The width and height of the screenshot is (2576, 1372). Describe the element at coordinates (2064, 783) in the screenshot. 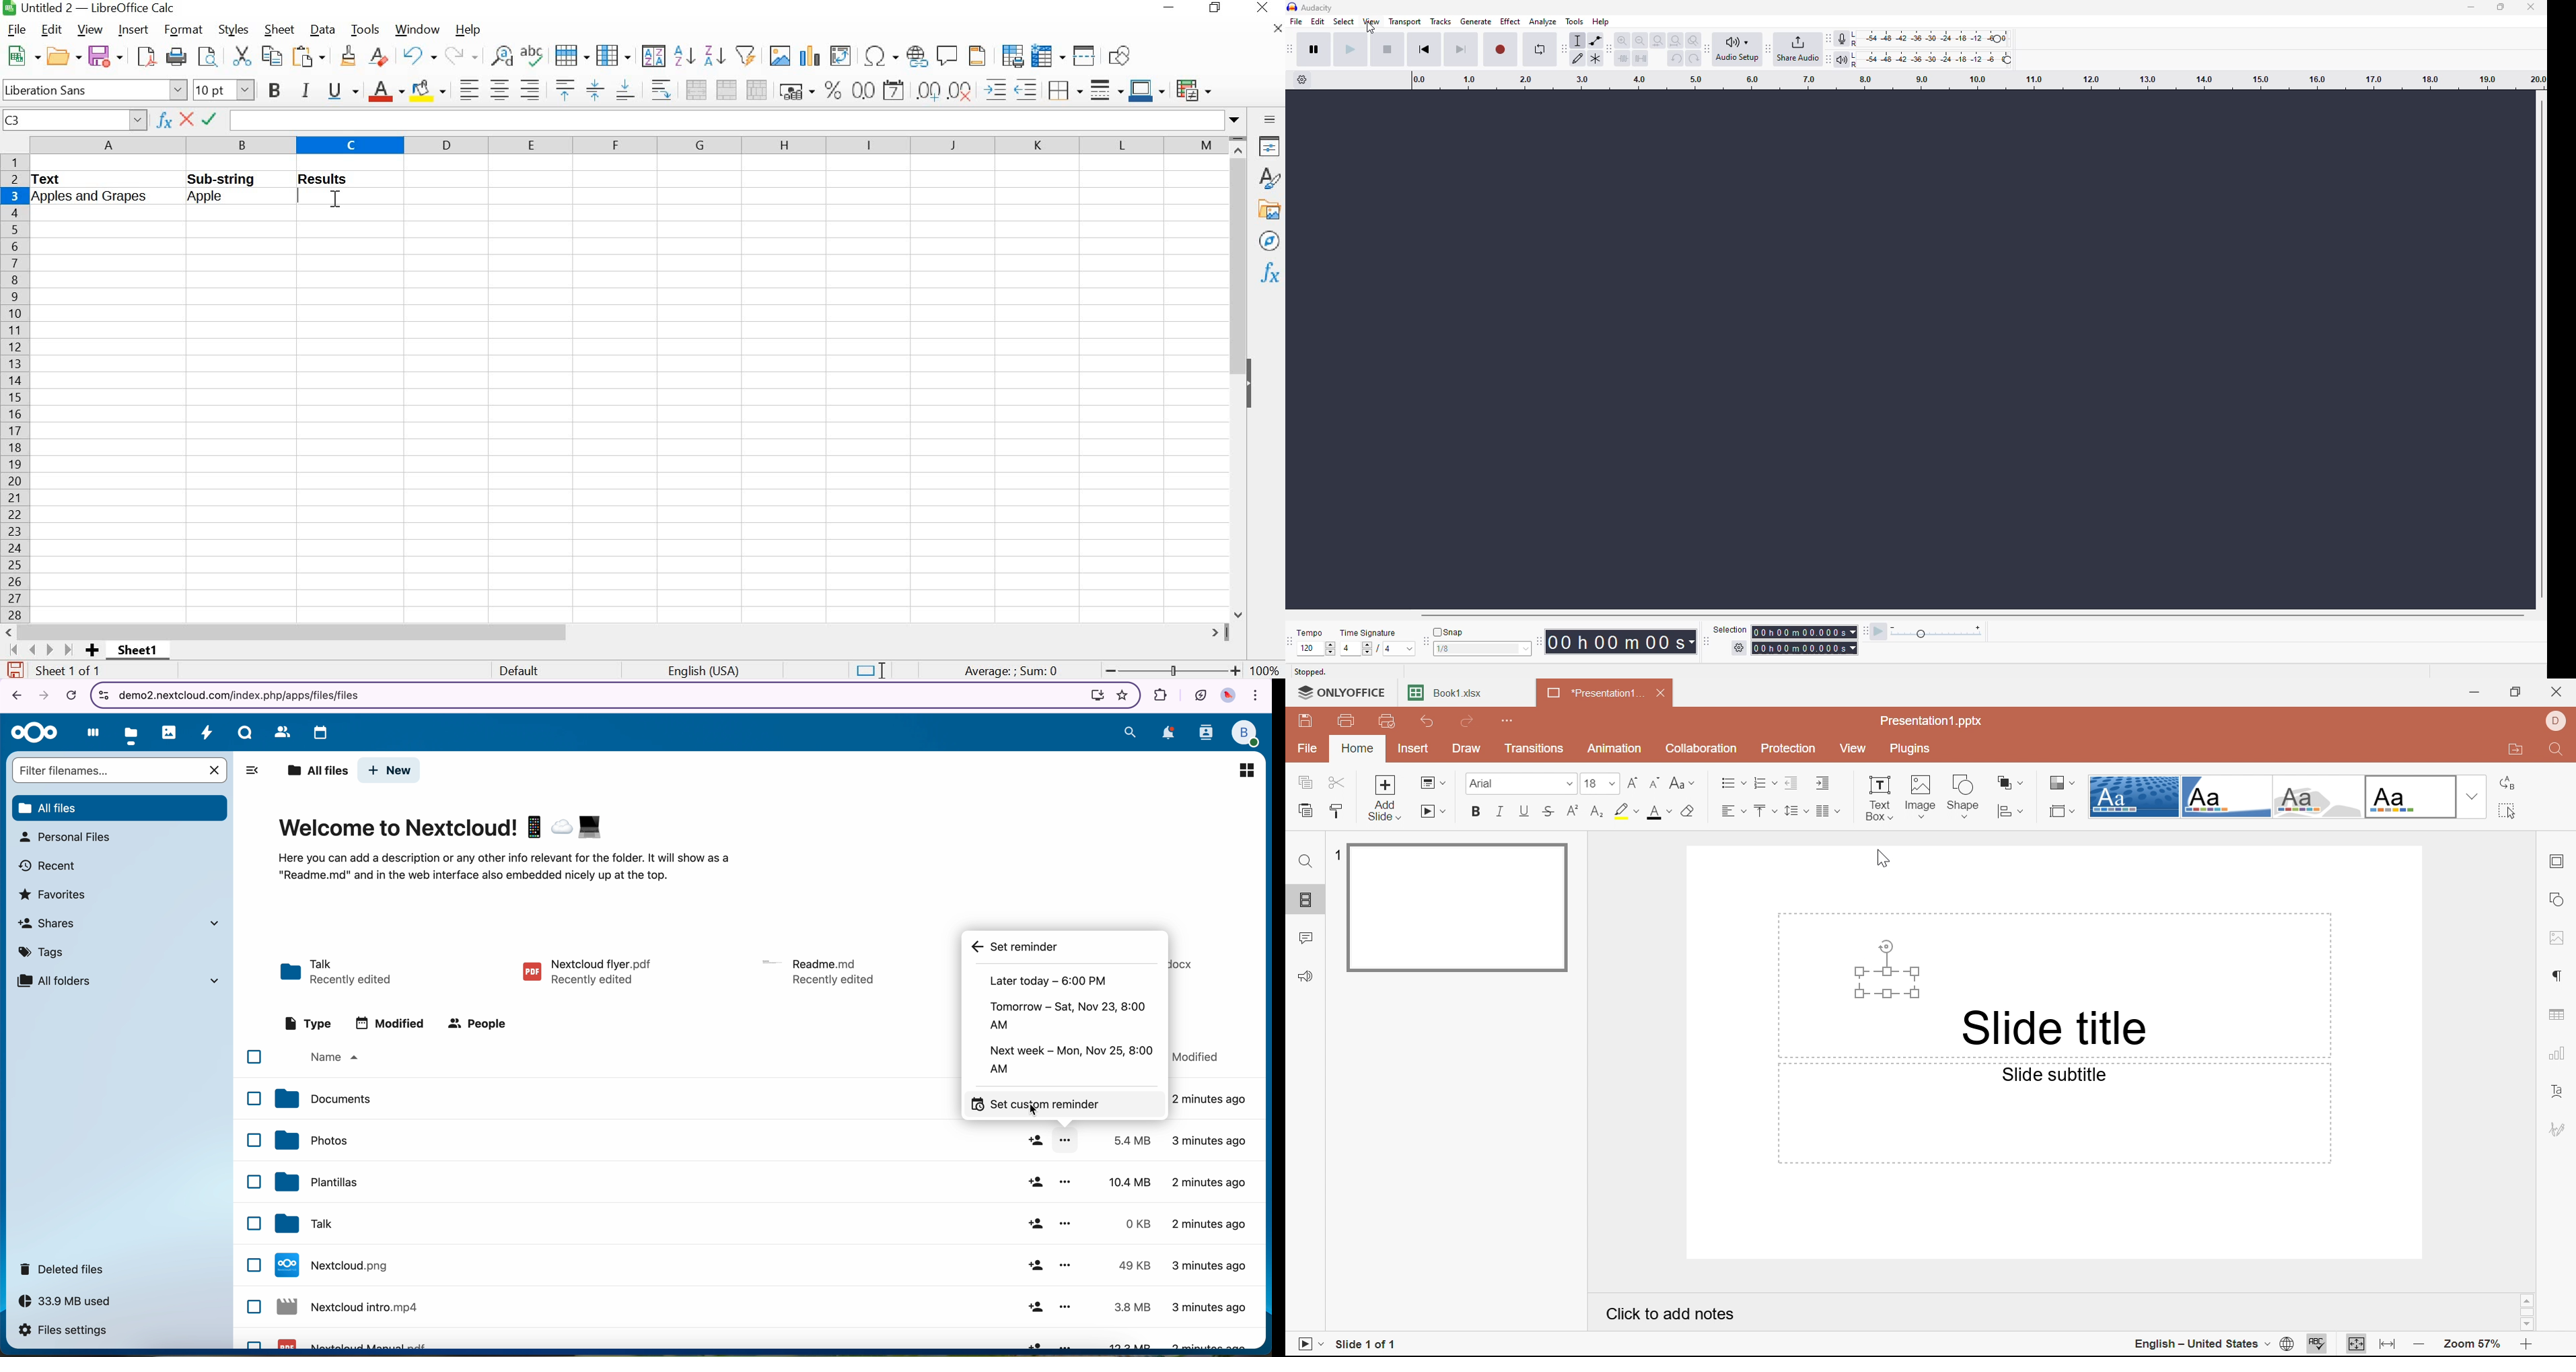

I see `Change color theme` at that location.